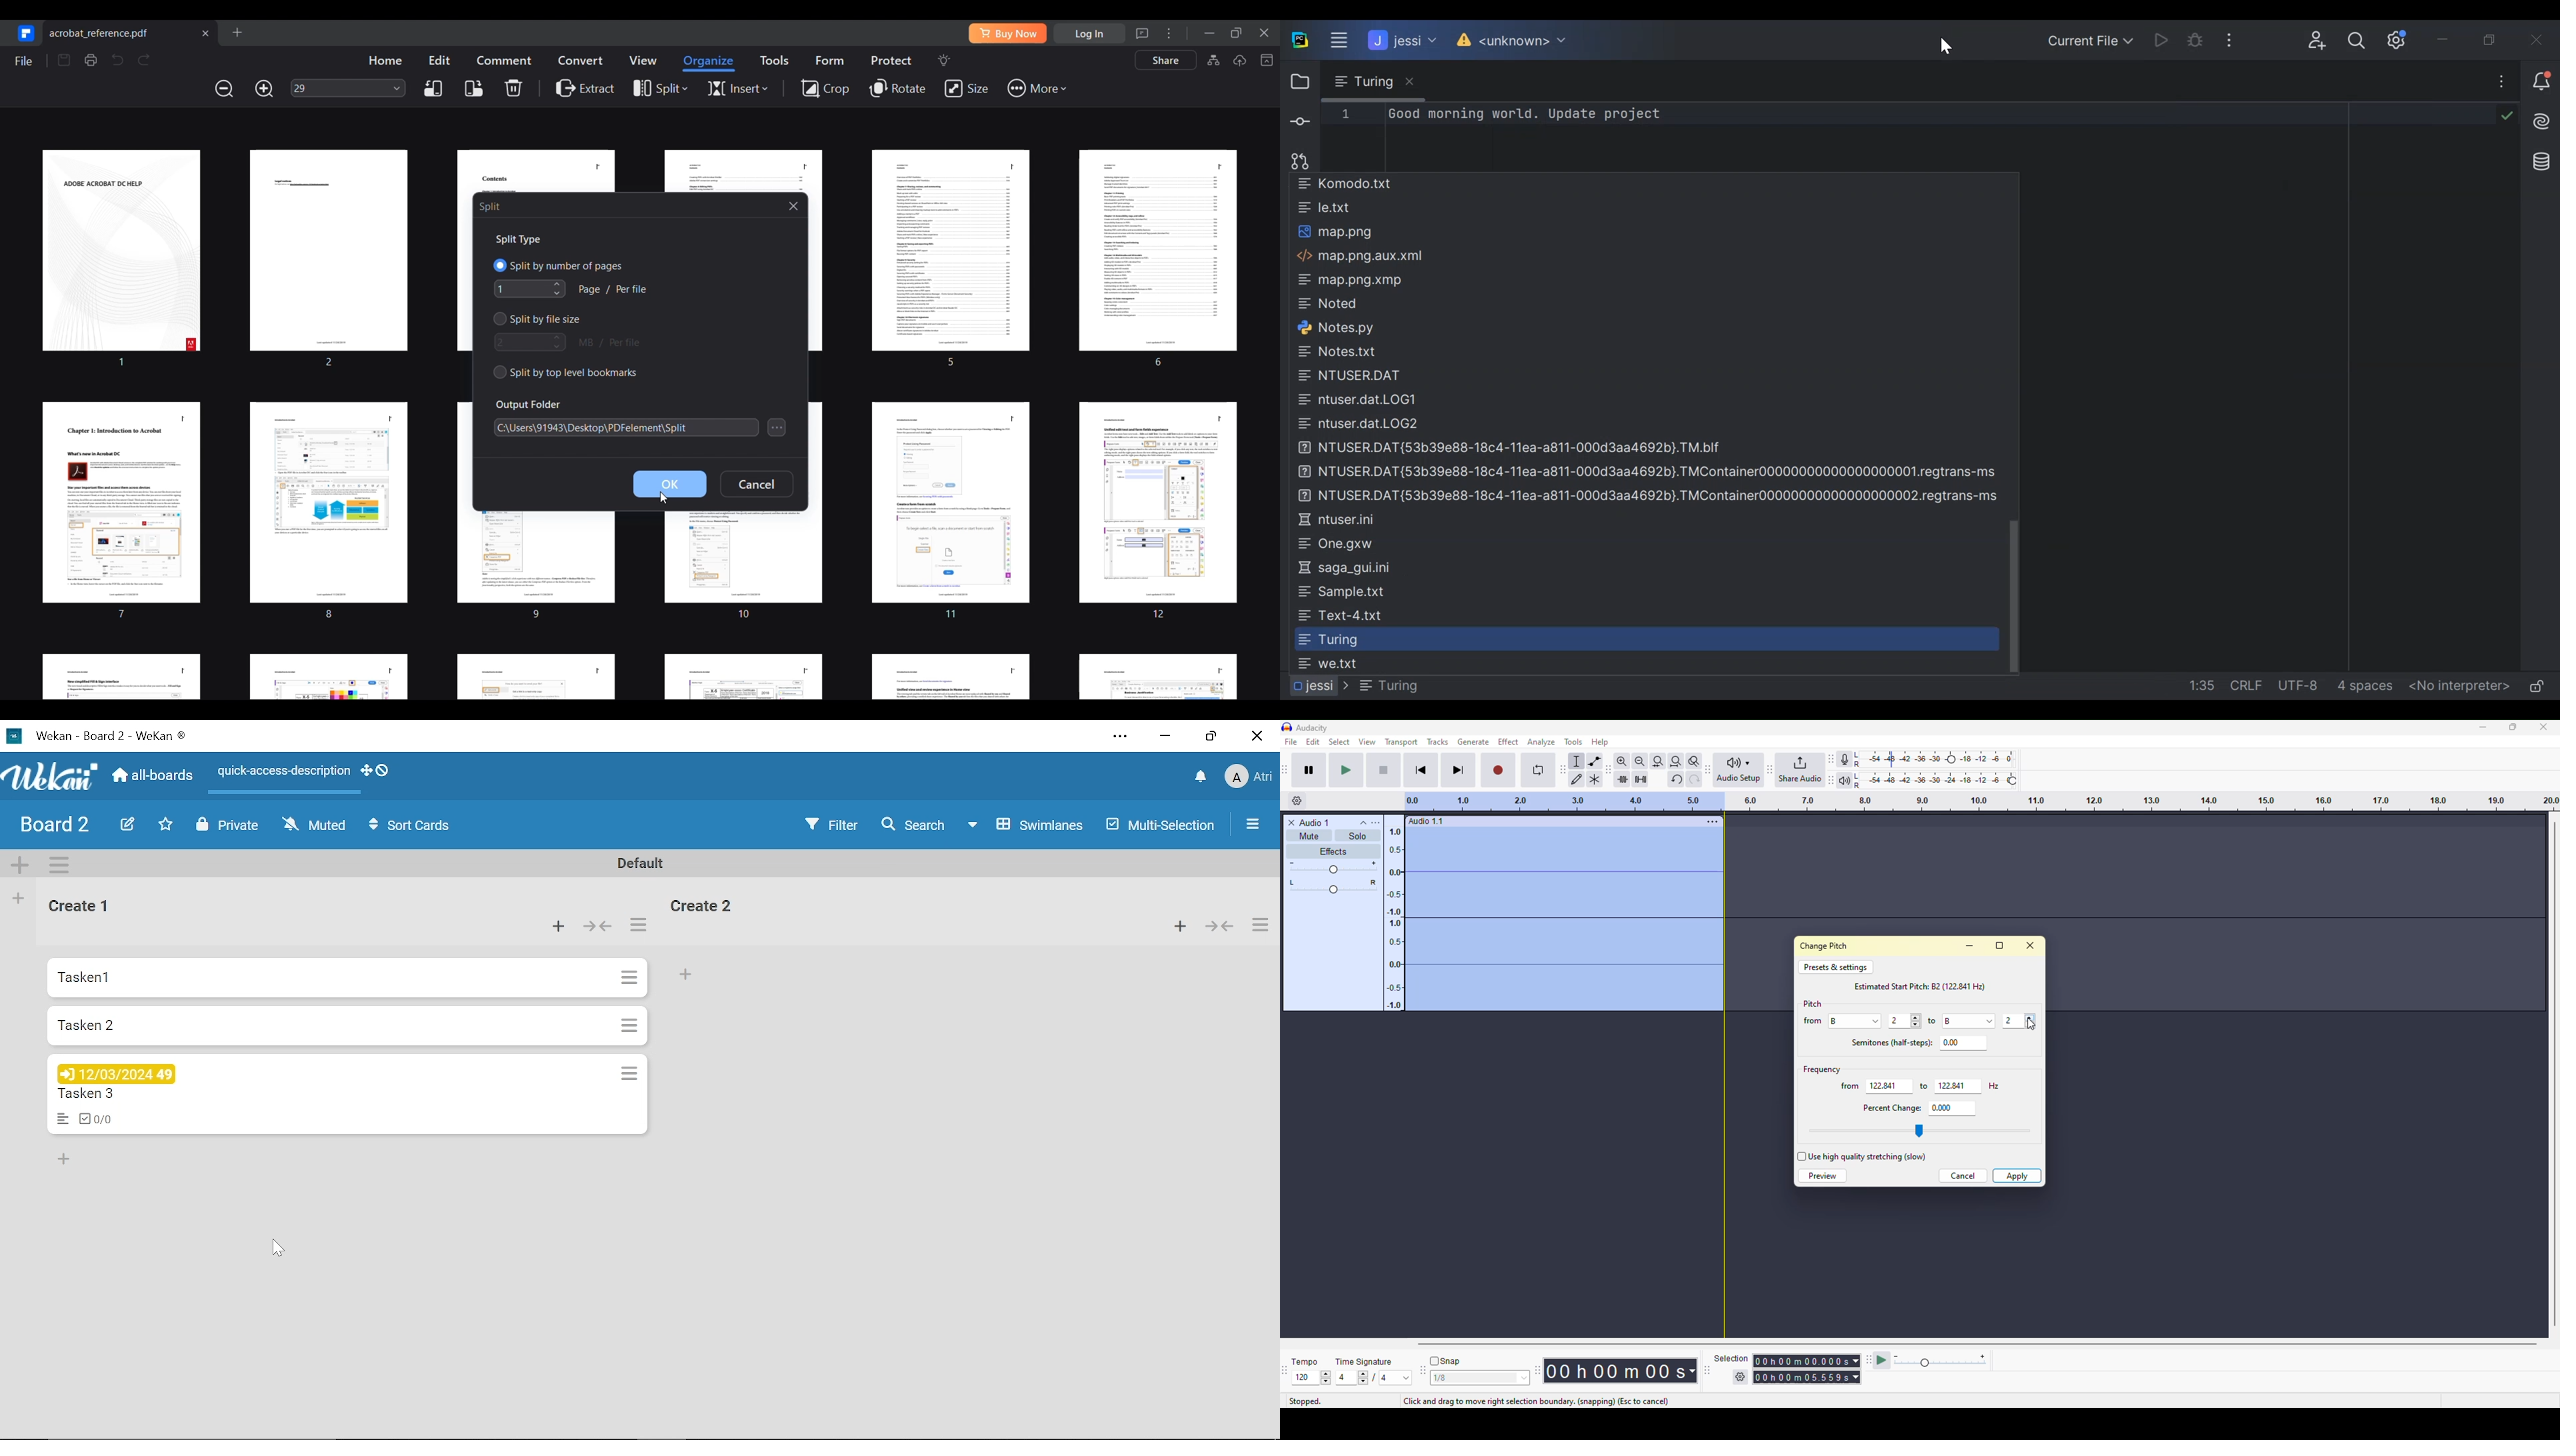 The height and width of the screenshot is (1456, 2576). Describe the element at coordinates (1357, 375) in the screenshot. I see `NTUSER.DAT` at that location.